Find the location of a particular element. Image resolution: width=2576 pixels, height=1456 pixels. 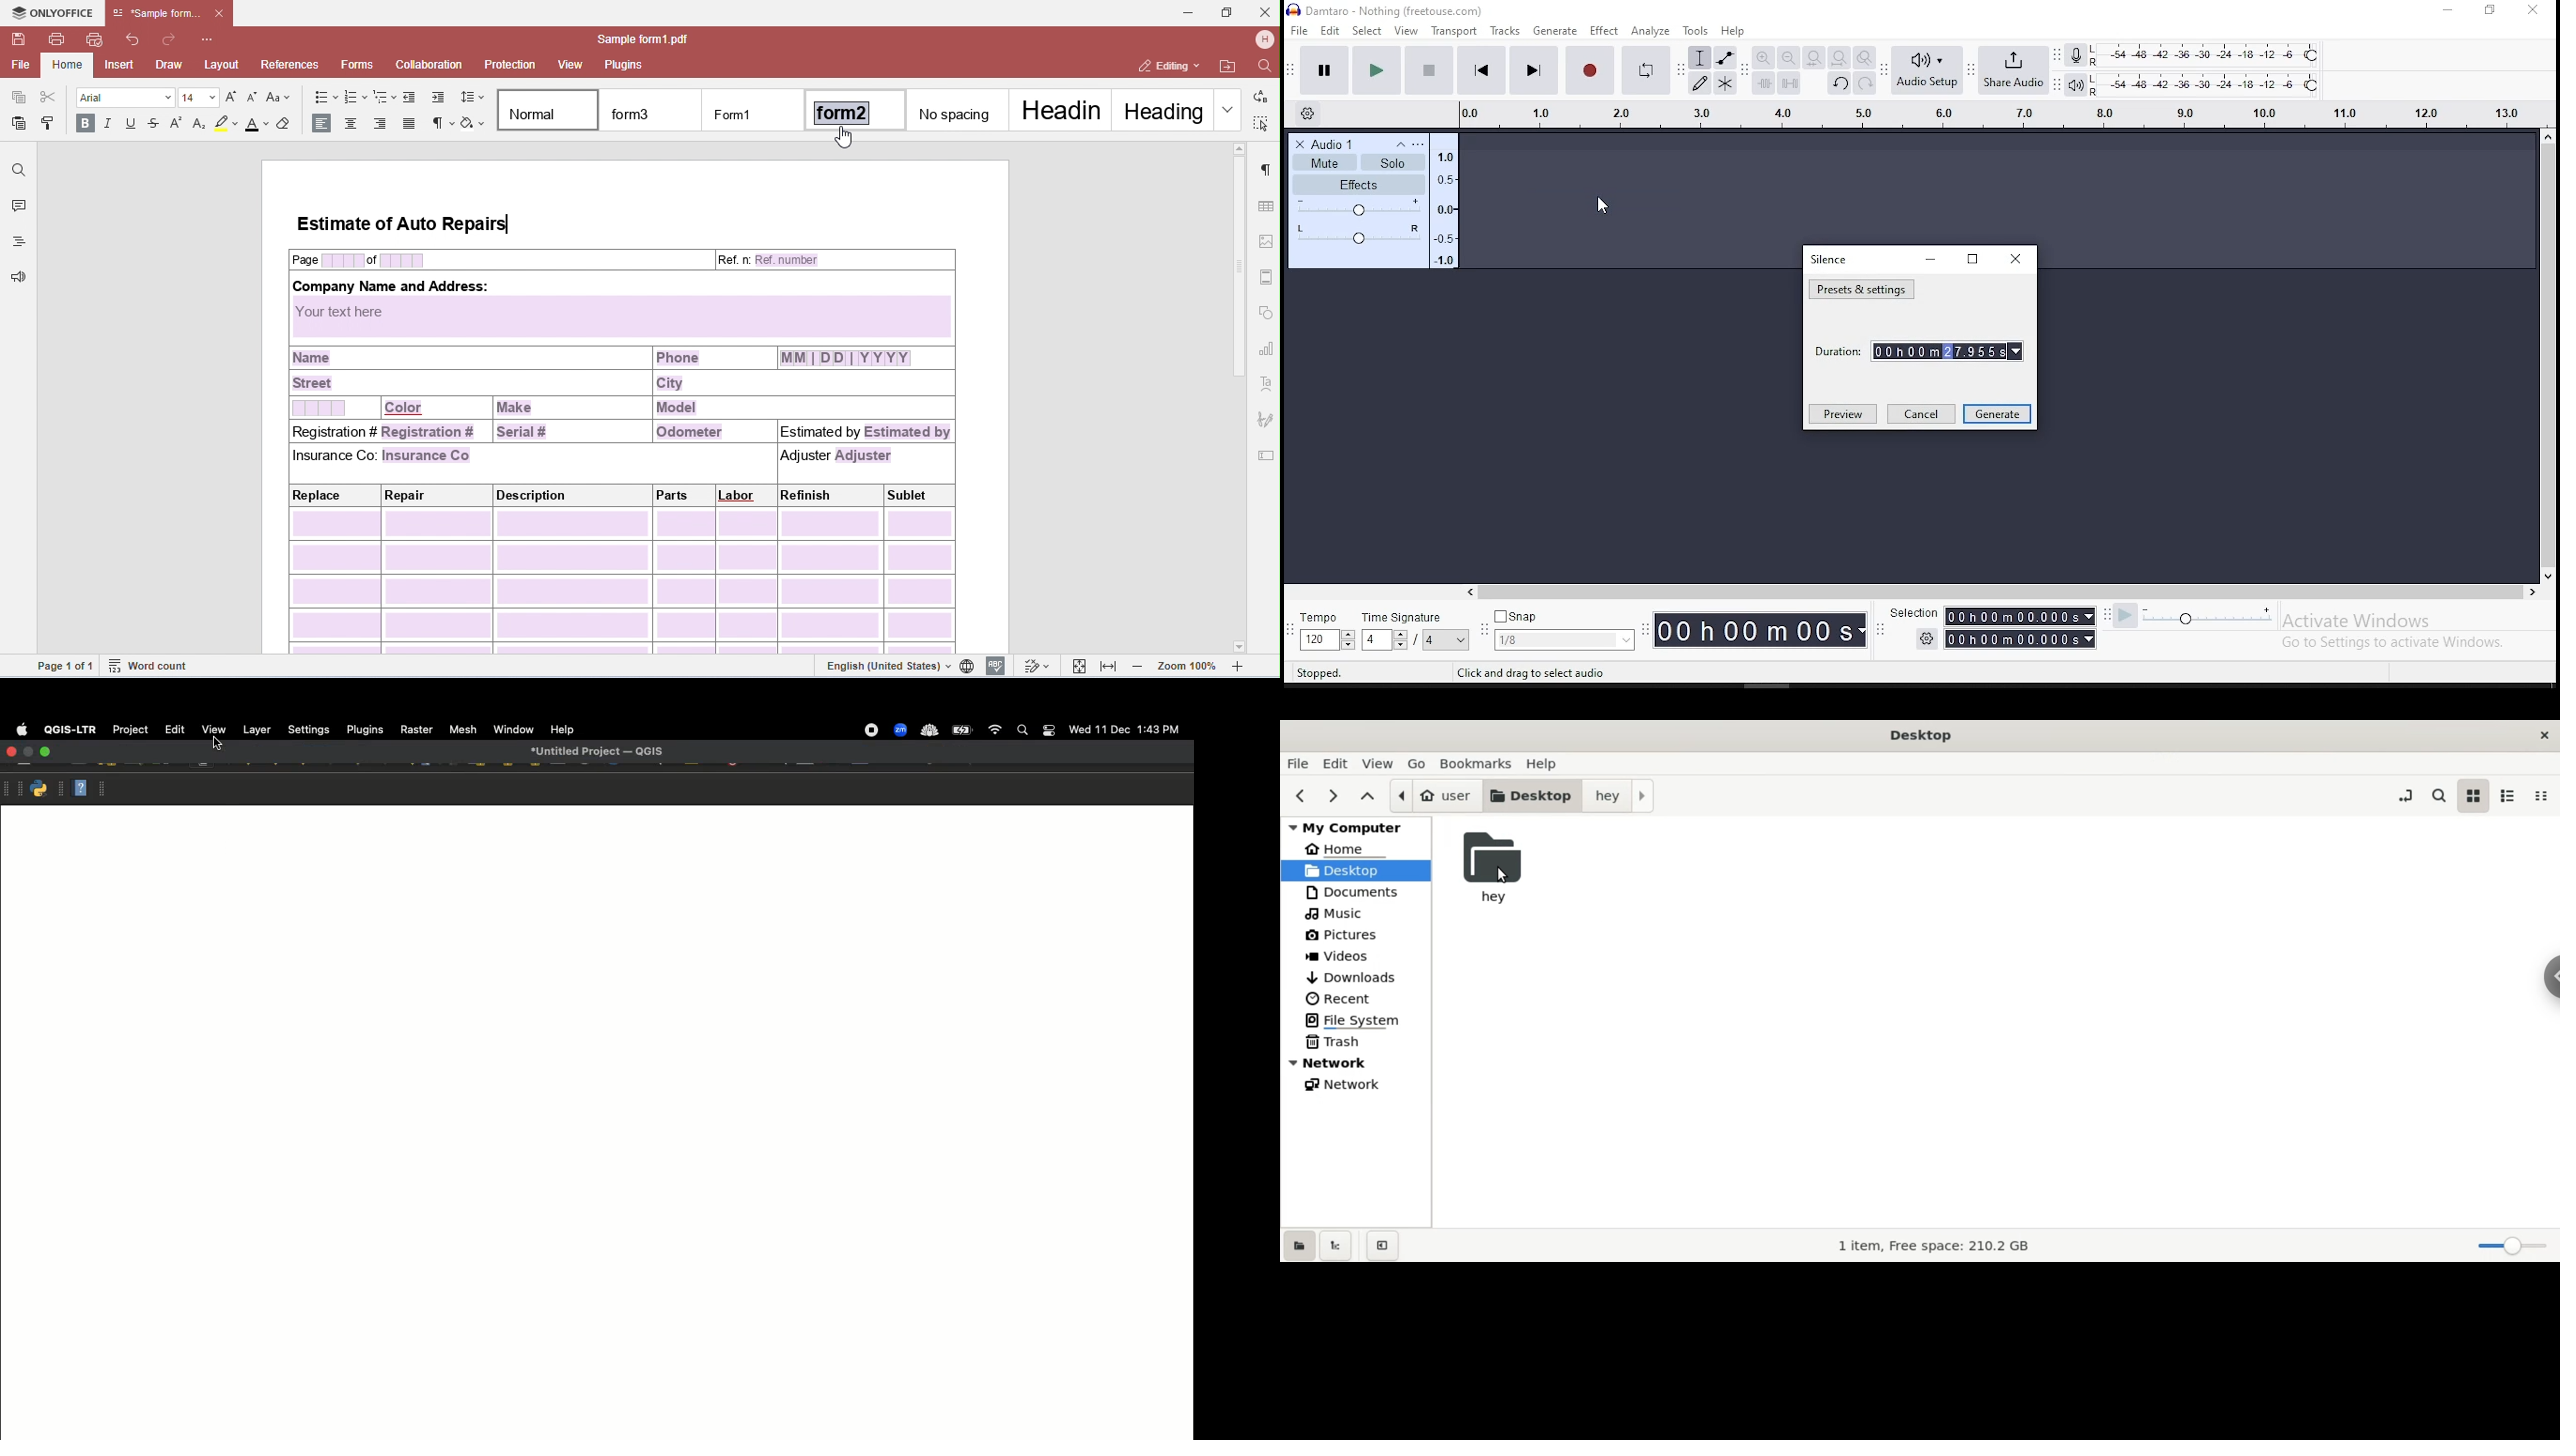

share audio is located at coordinates (2014, 71).